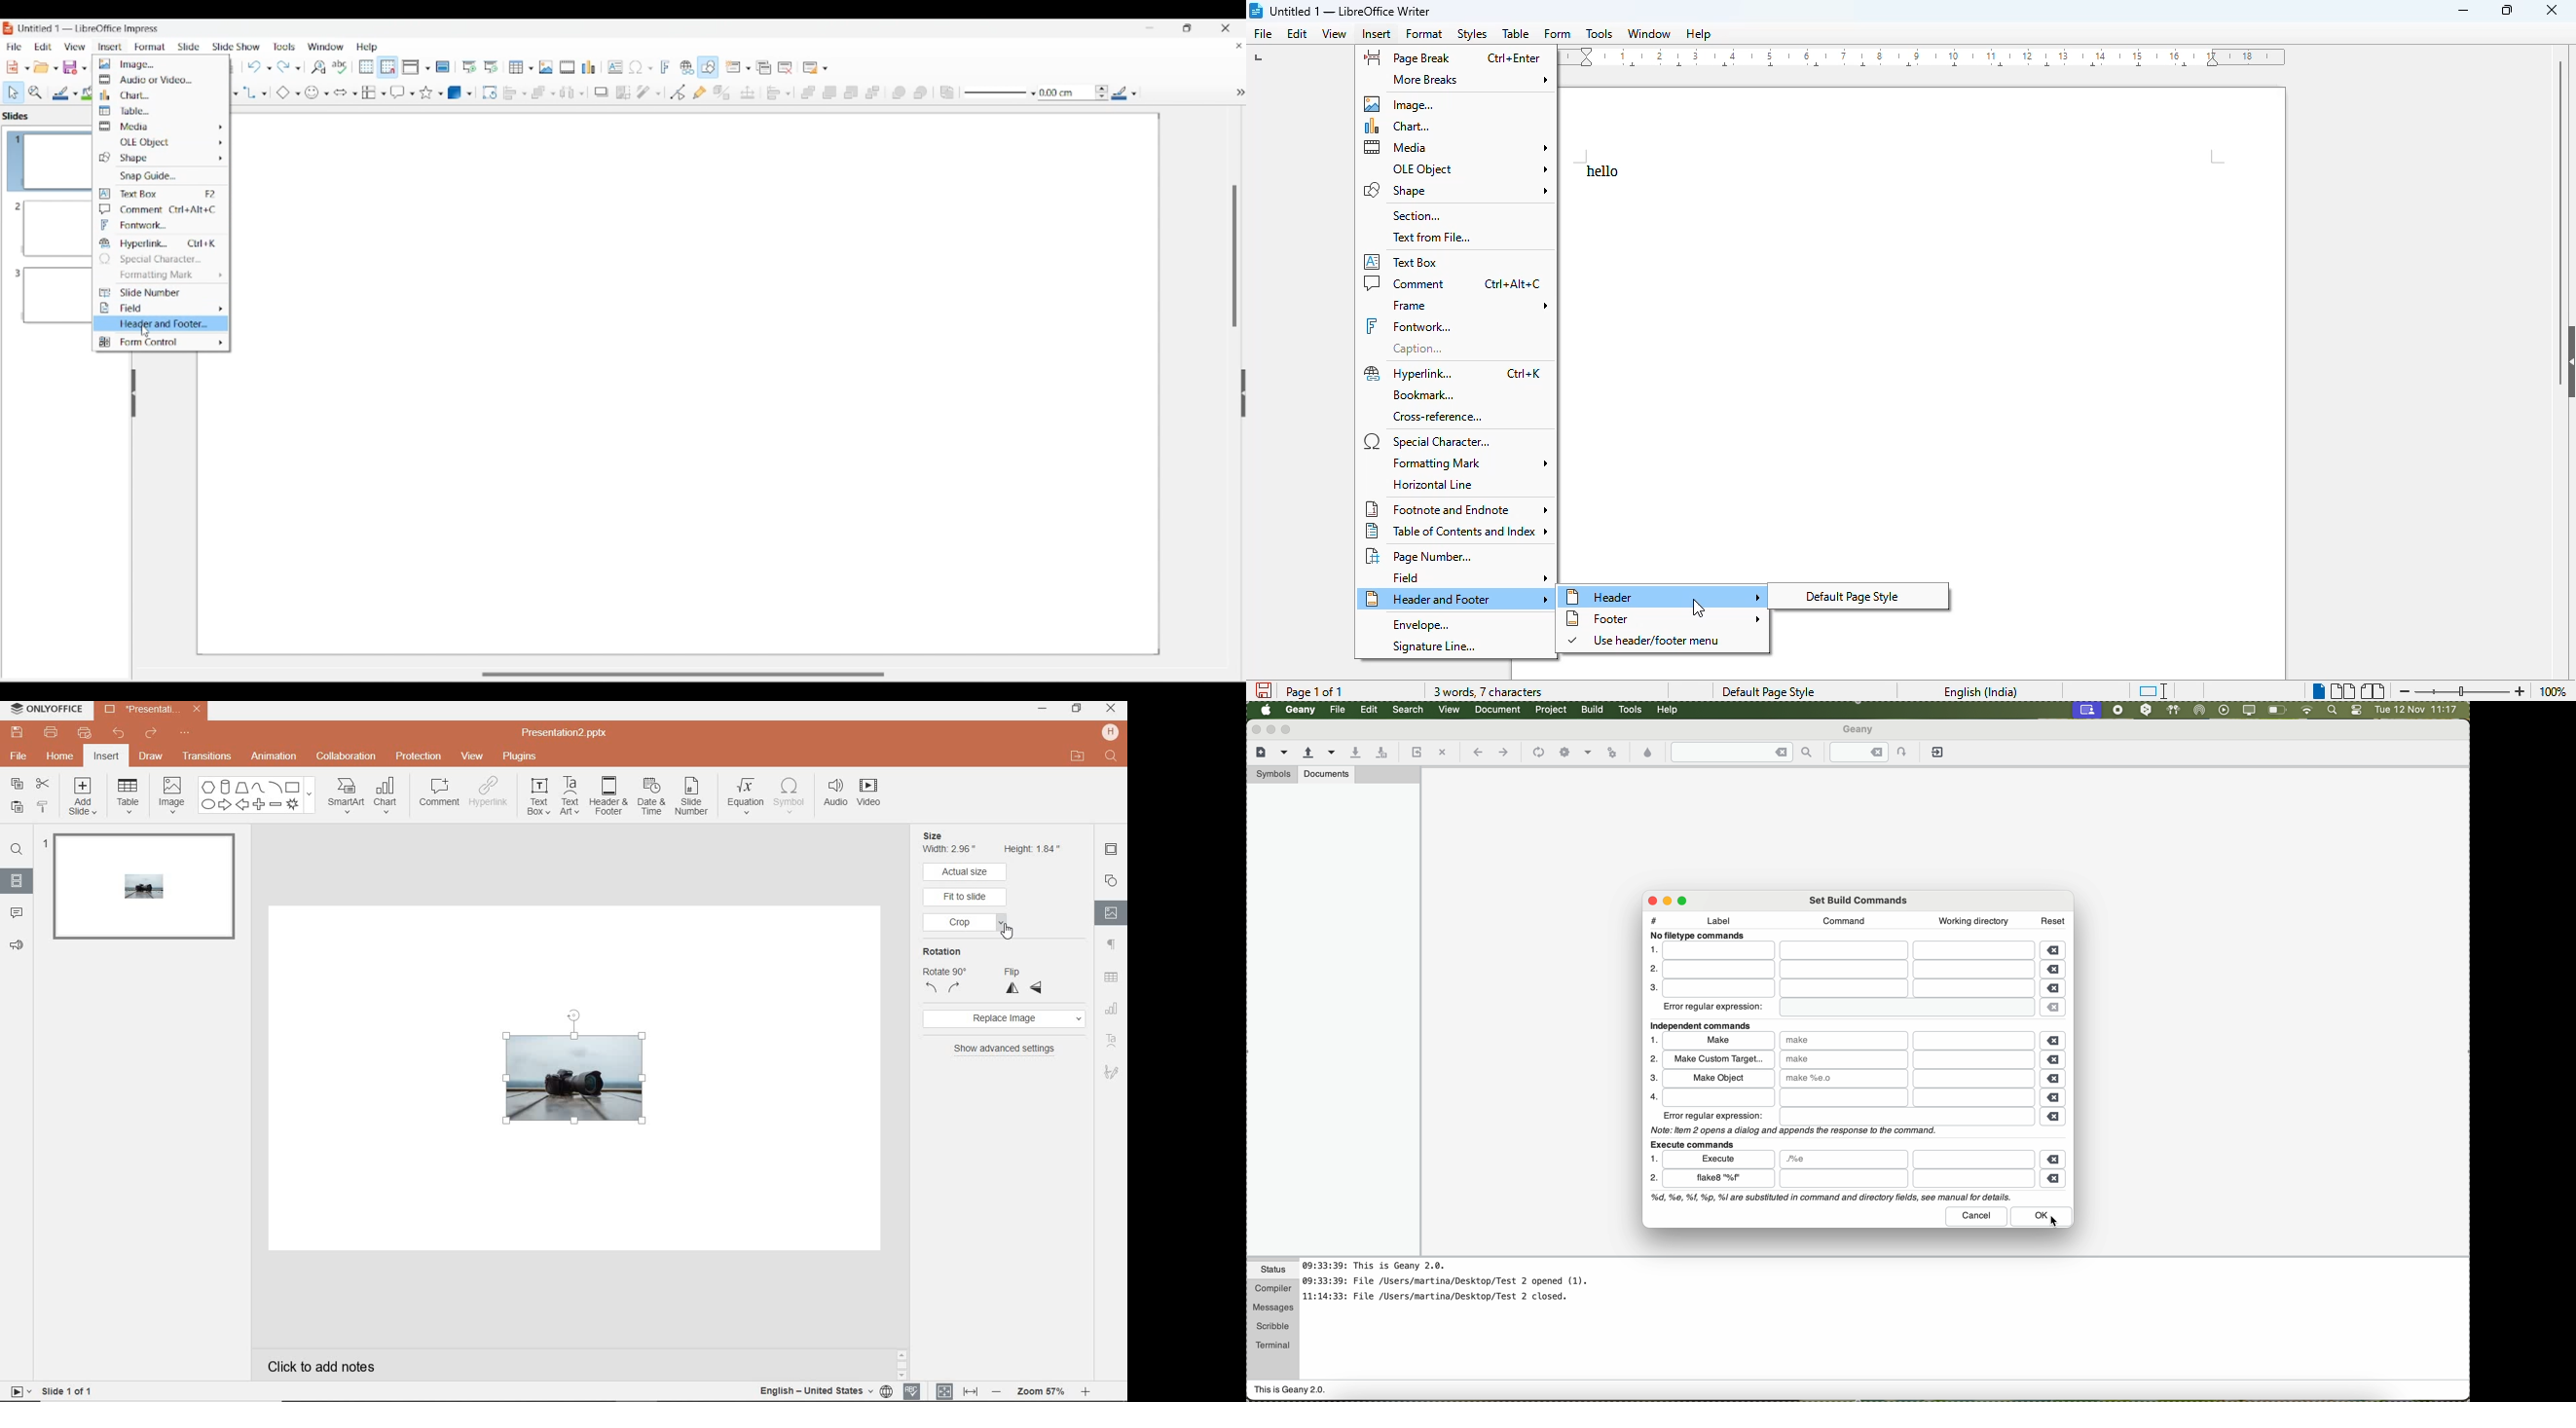 The image size is (2576, 1428). I want to click on Delete slide, so click(785, 68).